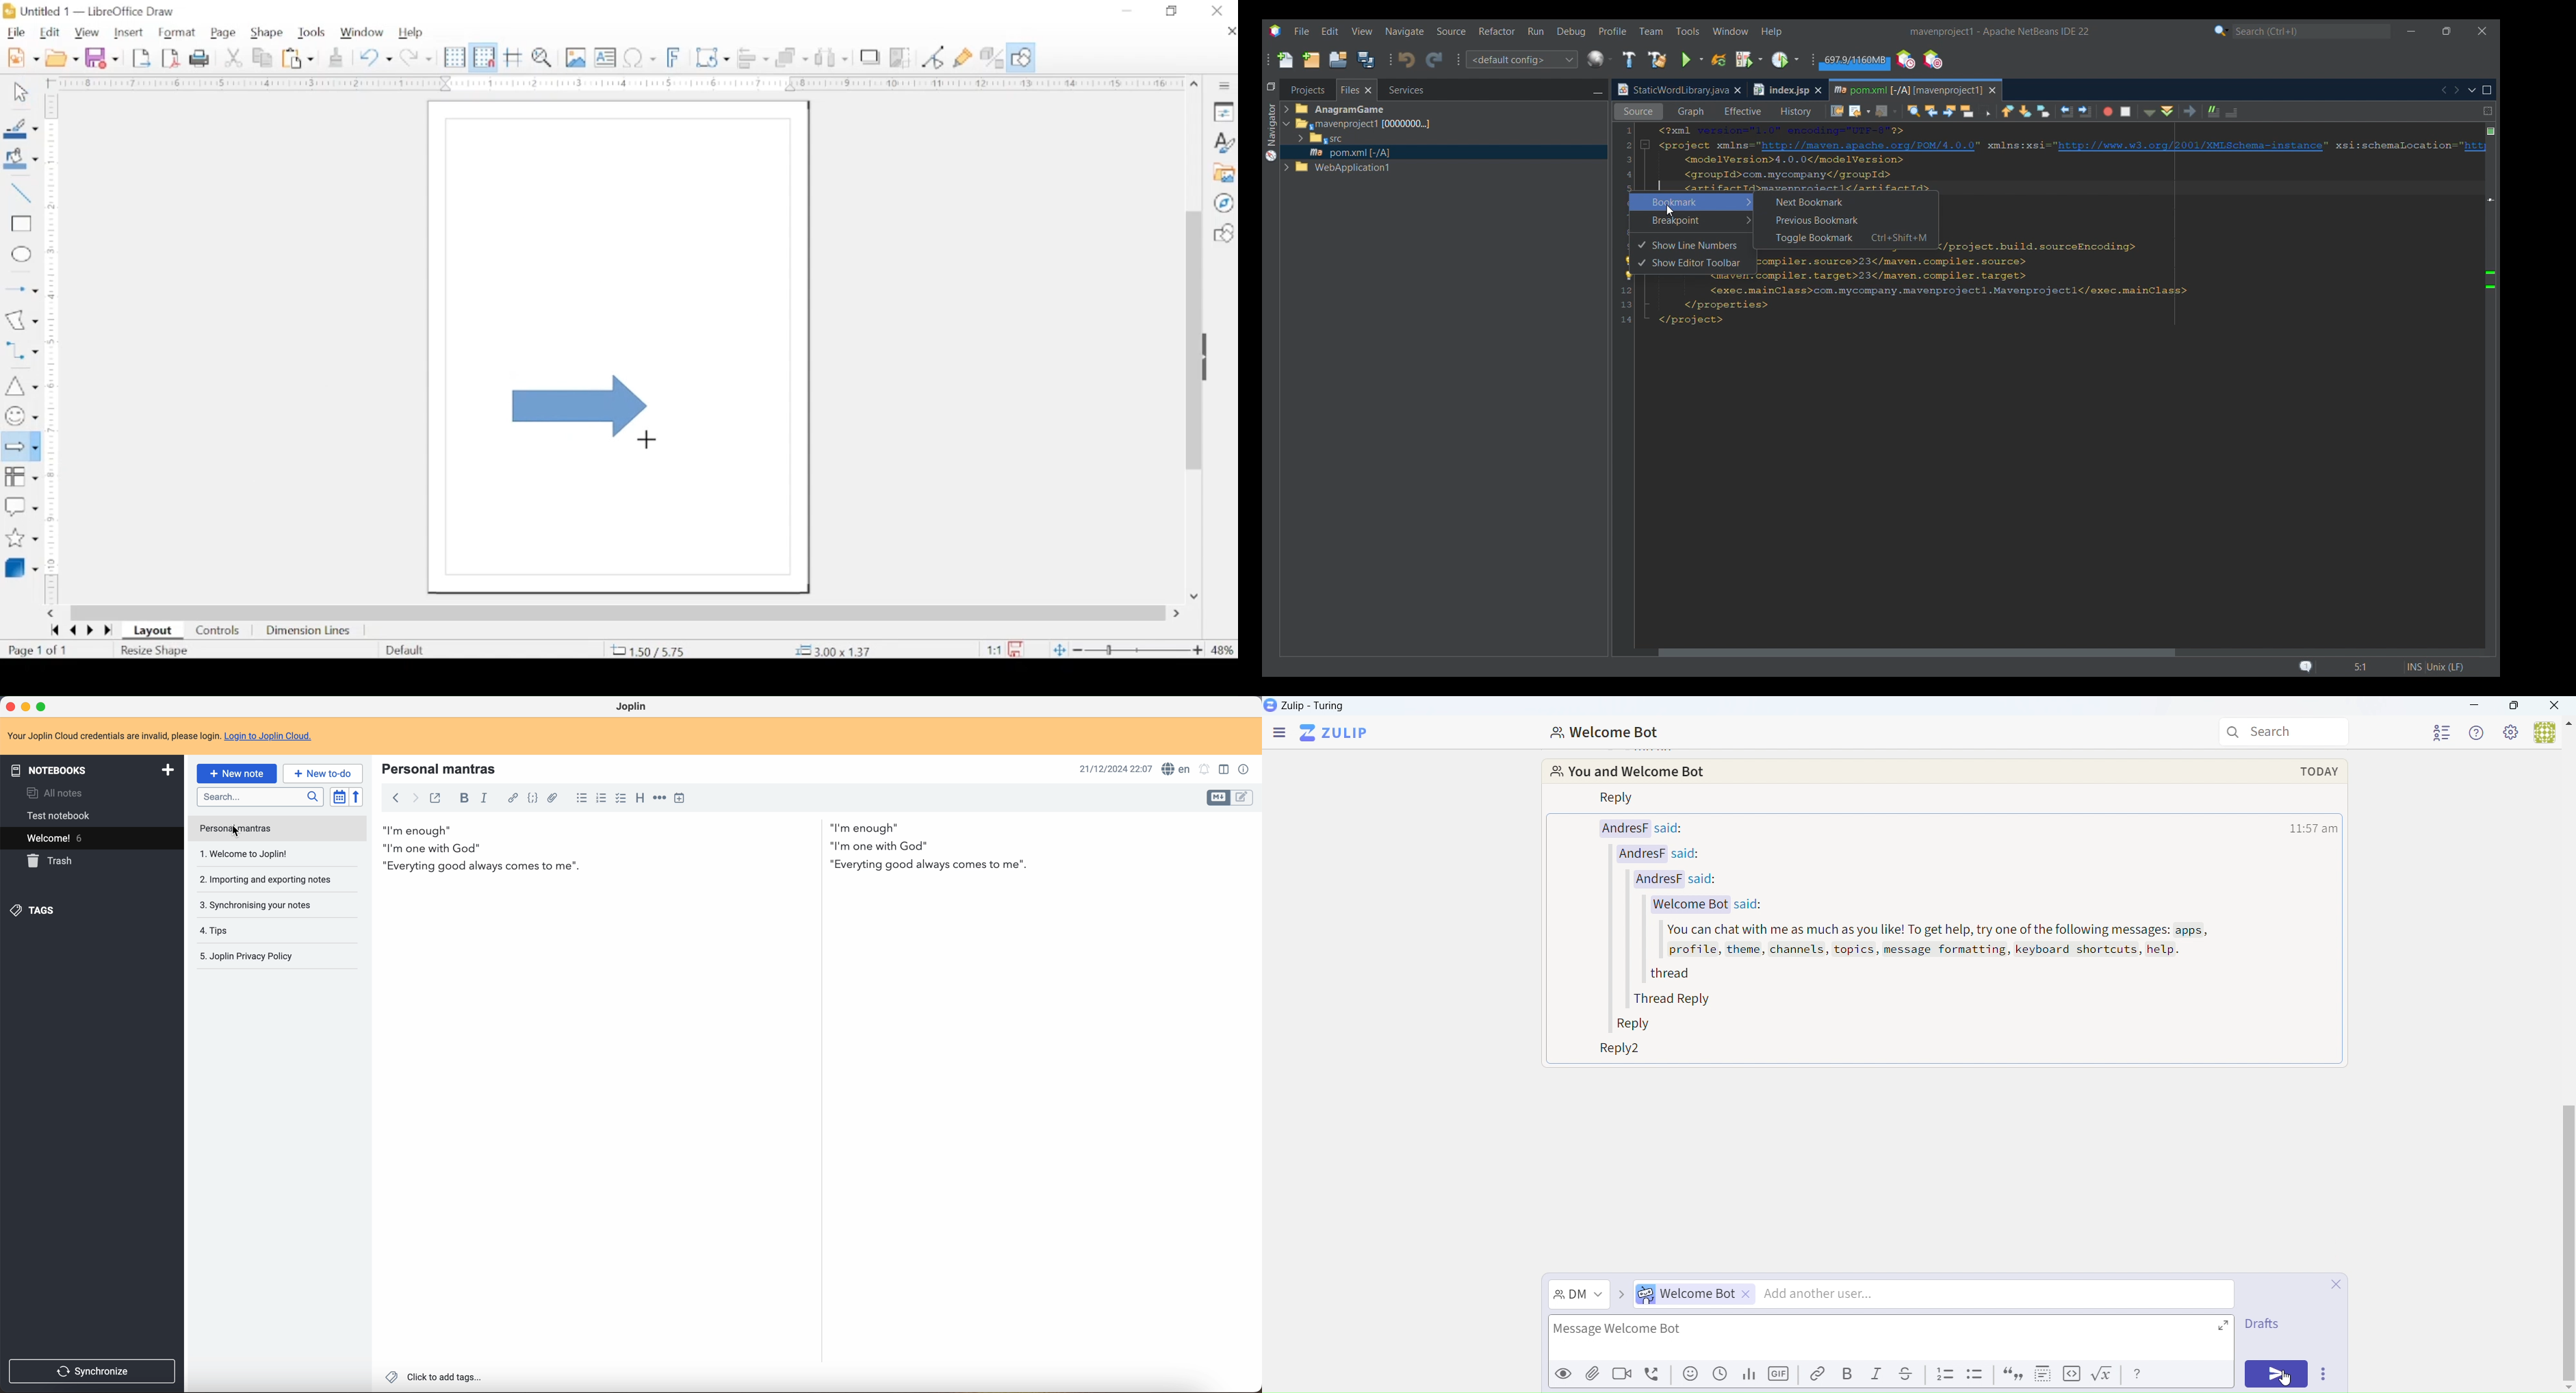 This screenshot has height=1400, width=2576. What do you see at coordinates (9, 707) in the screenshot?
I see `close program` at bounding box center [9, 707].